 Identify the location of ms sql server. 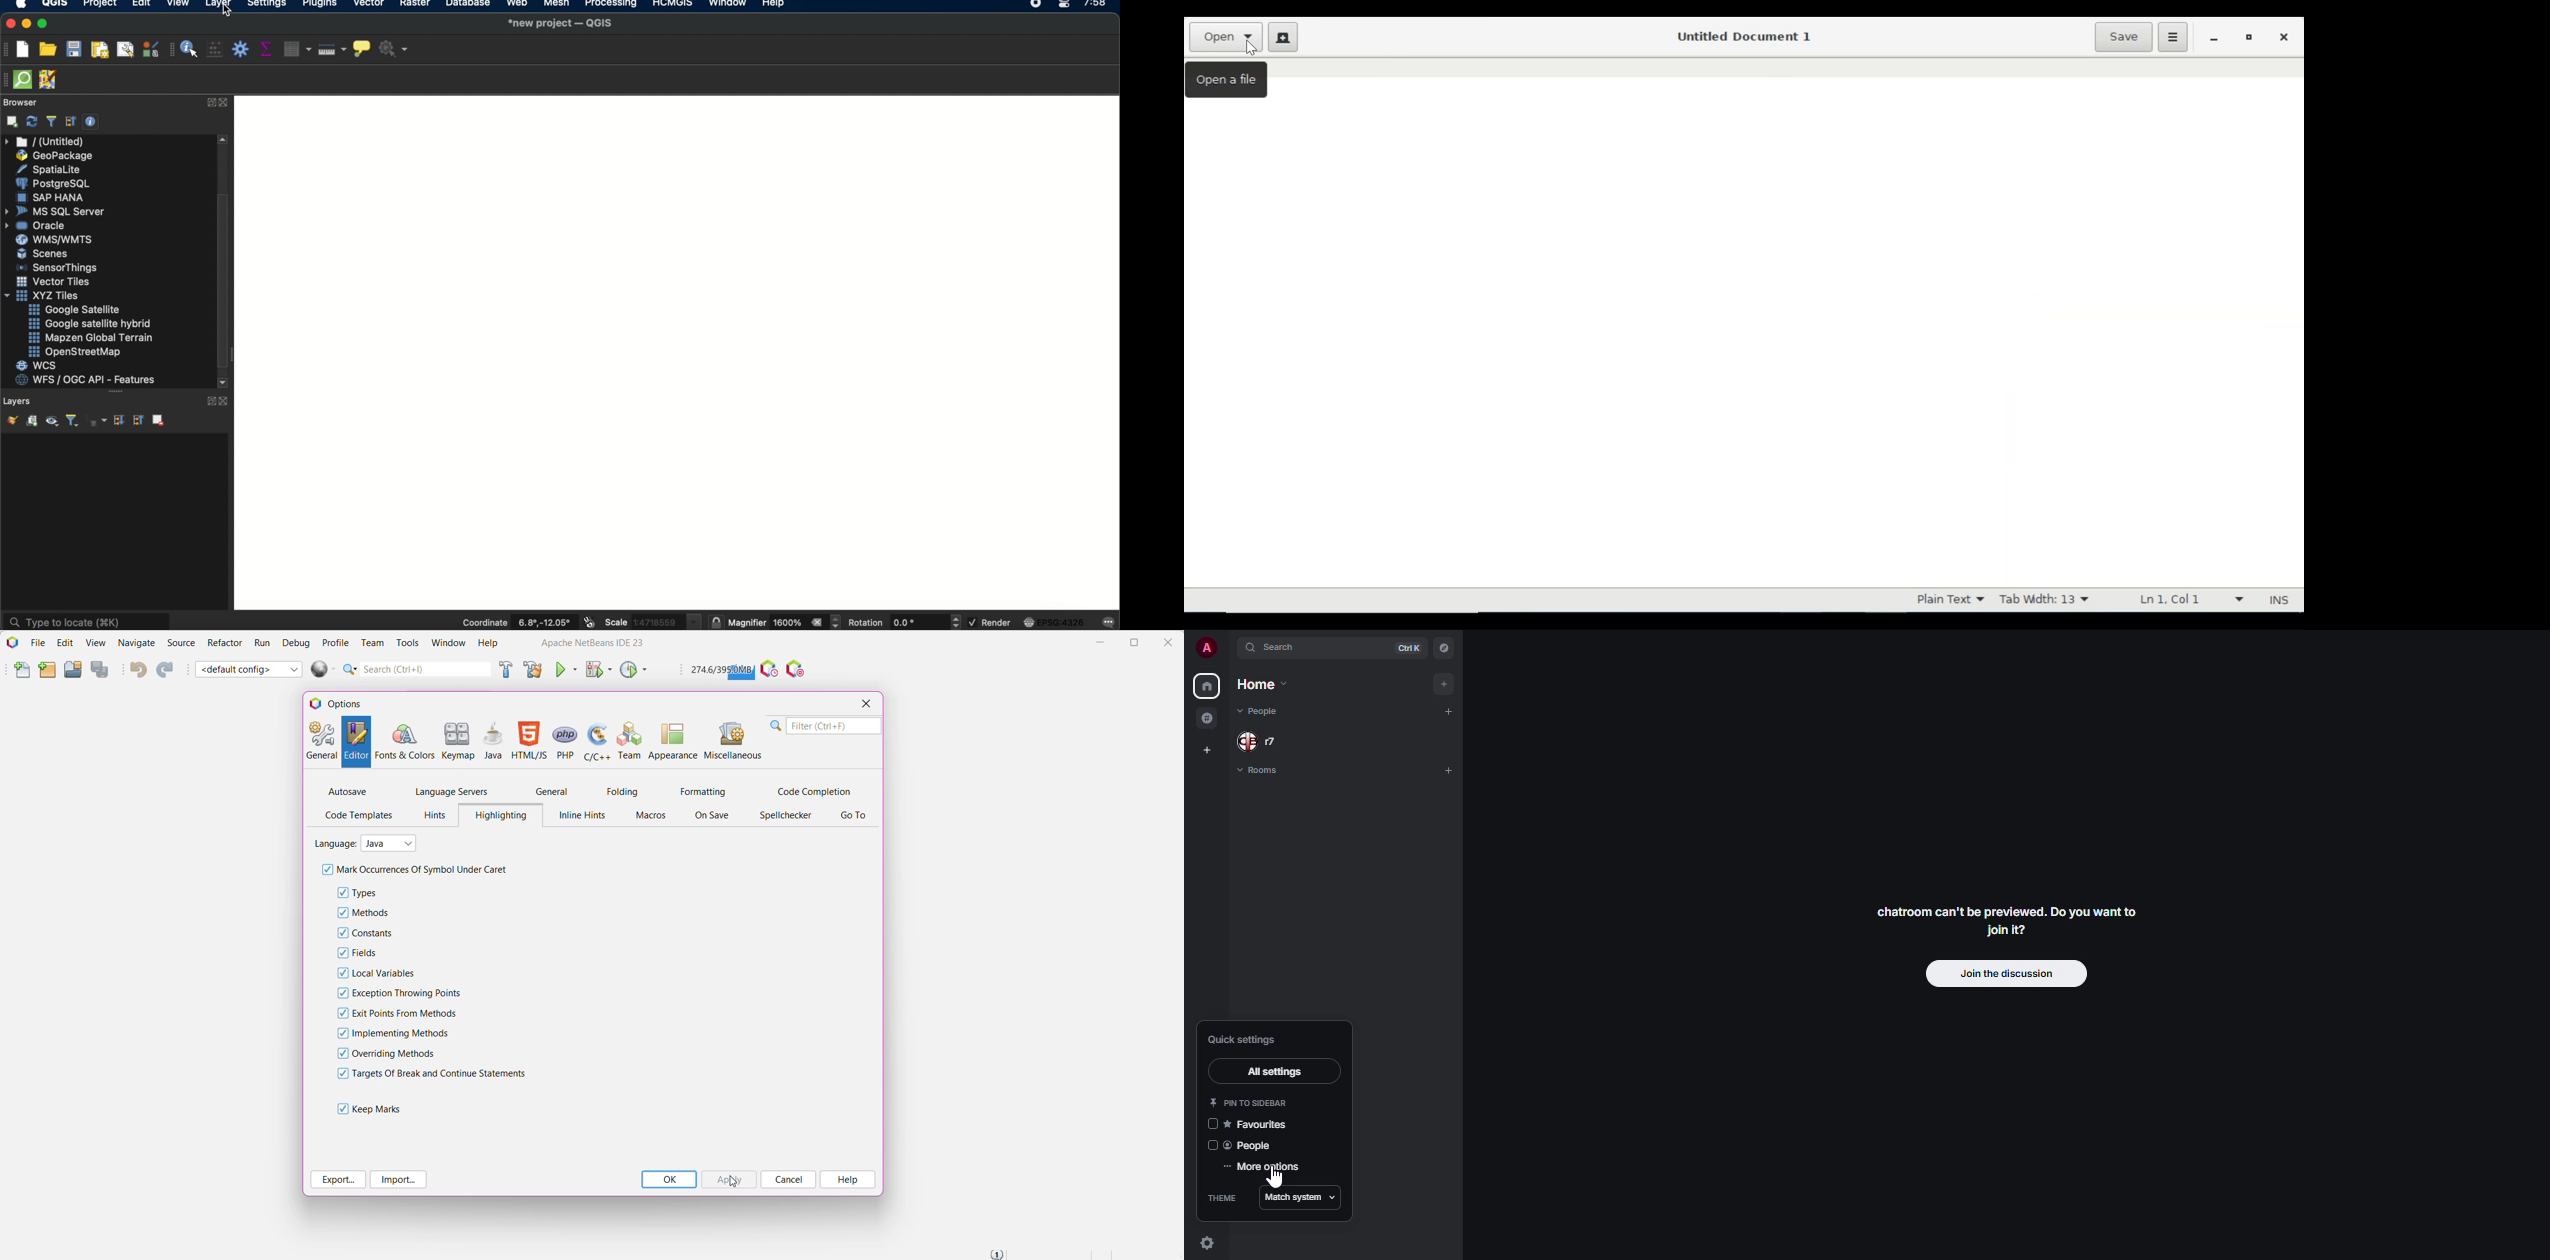
(57, 211).